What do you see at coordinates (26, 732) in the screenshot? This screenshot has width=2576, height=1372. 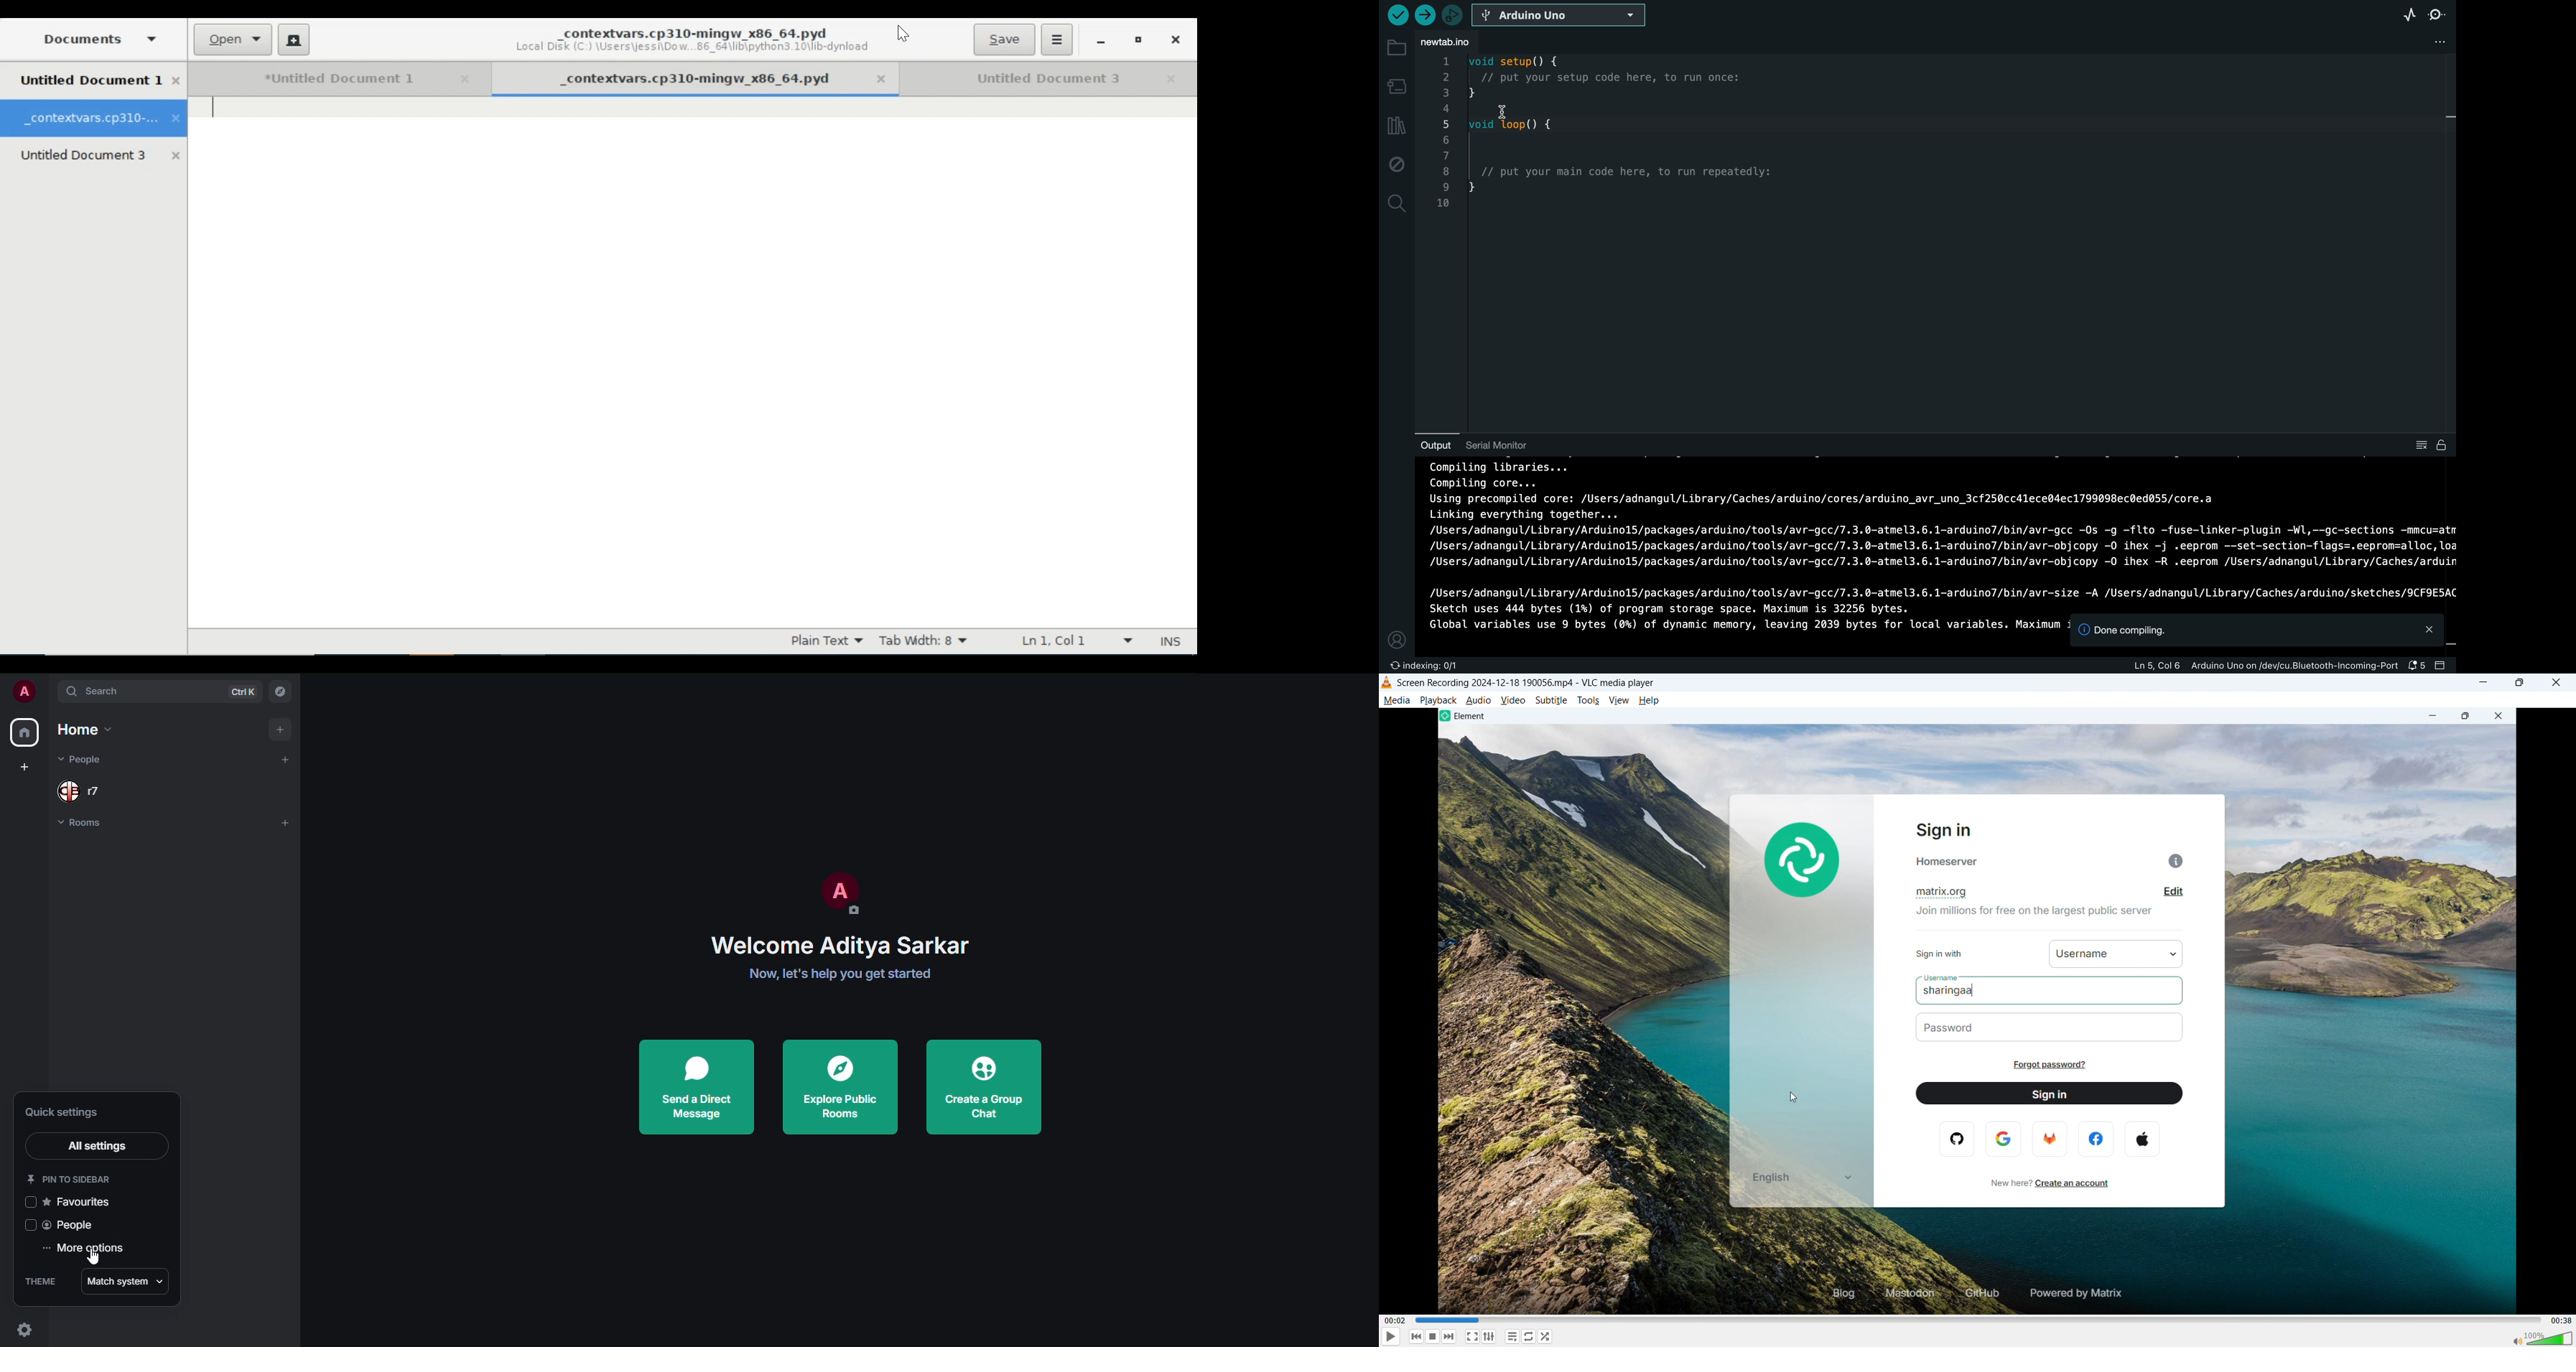 I see `home` at bounding box center [26, 732].